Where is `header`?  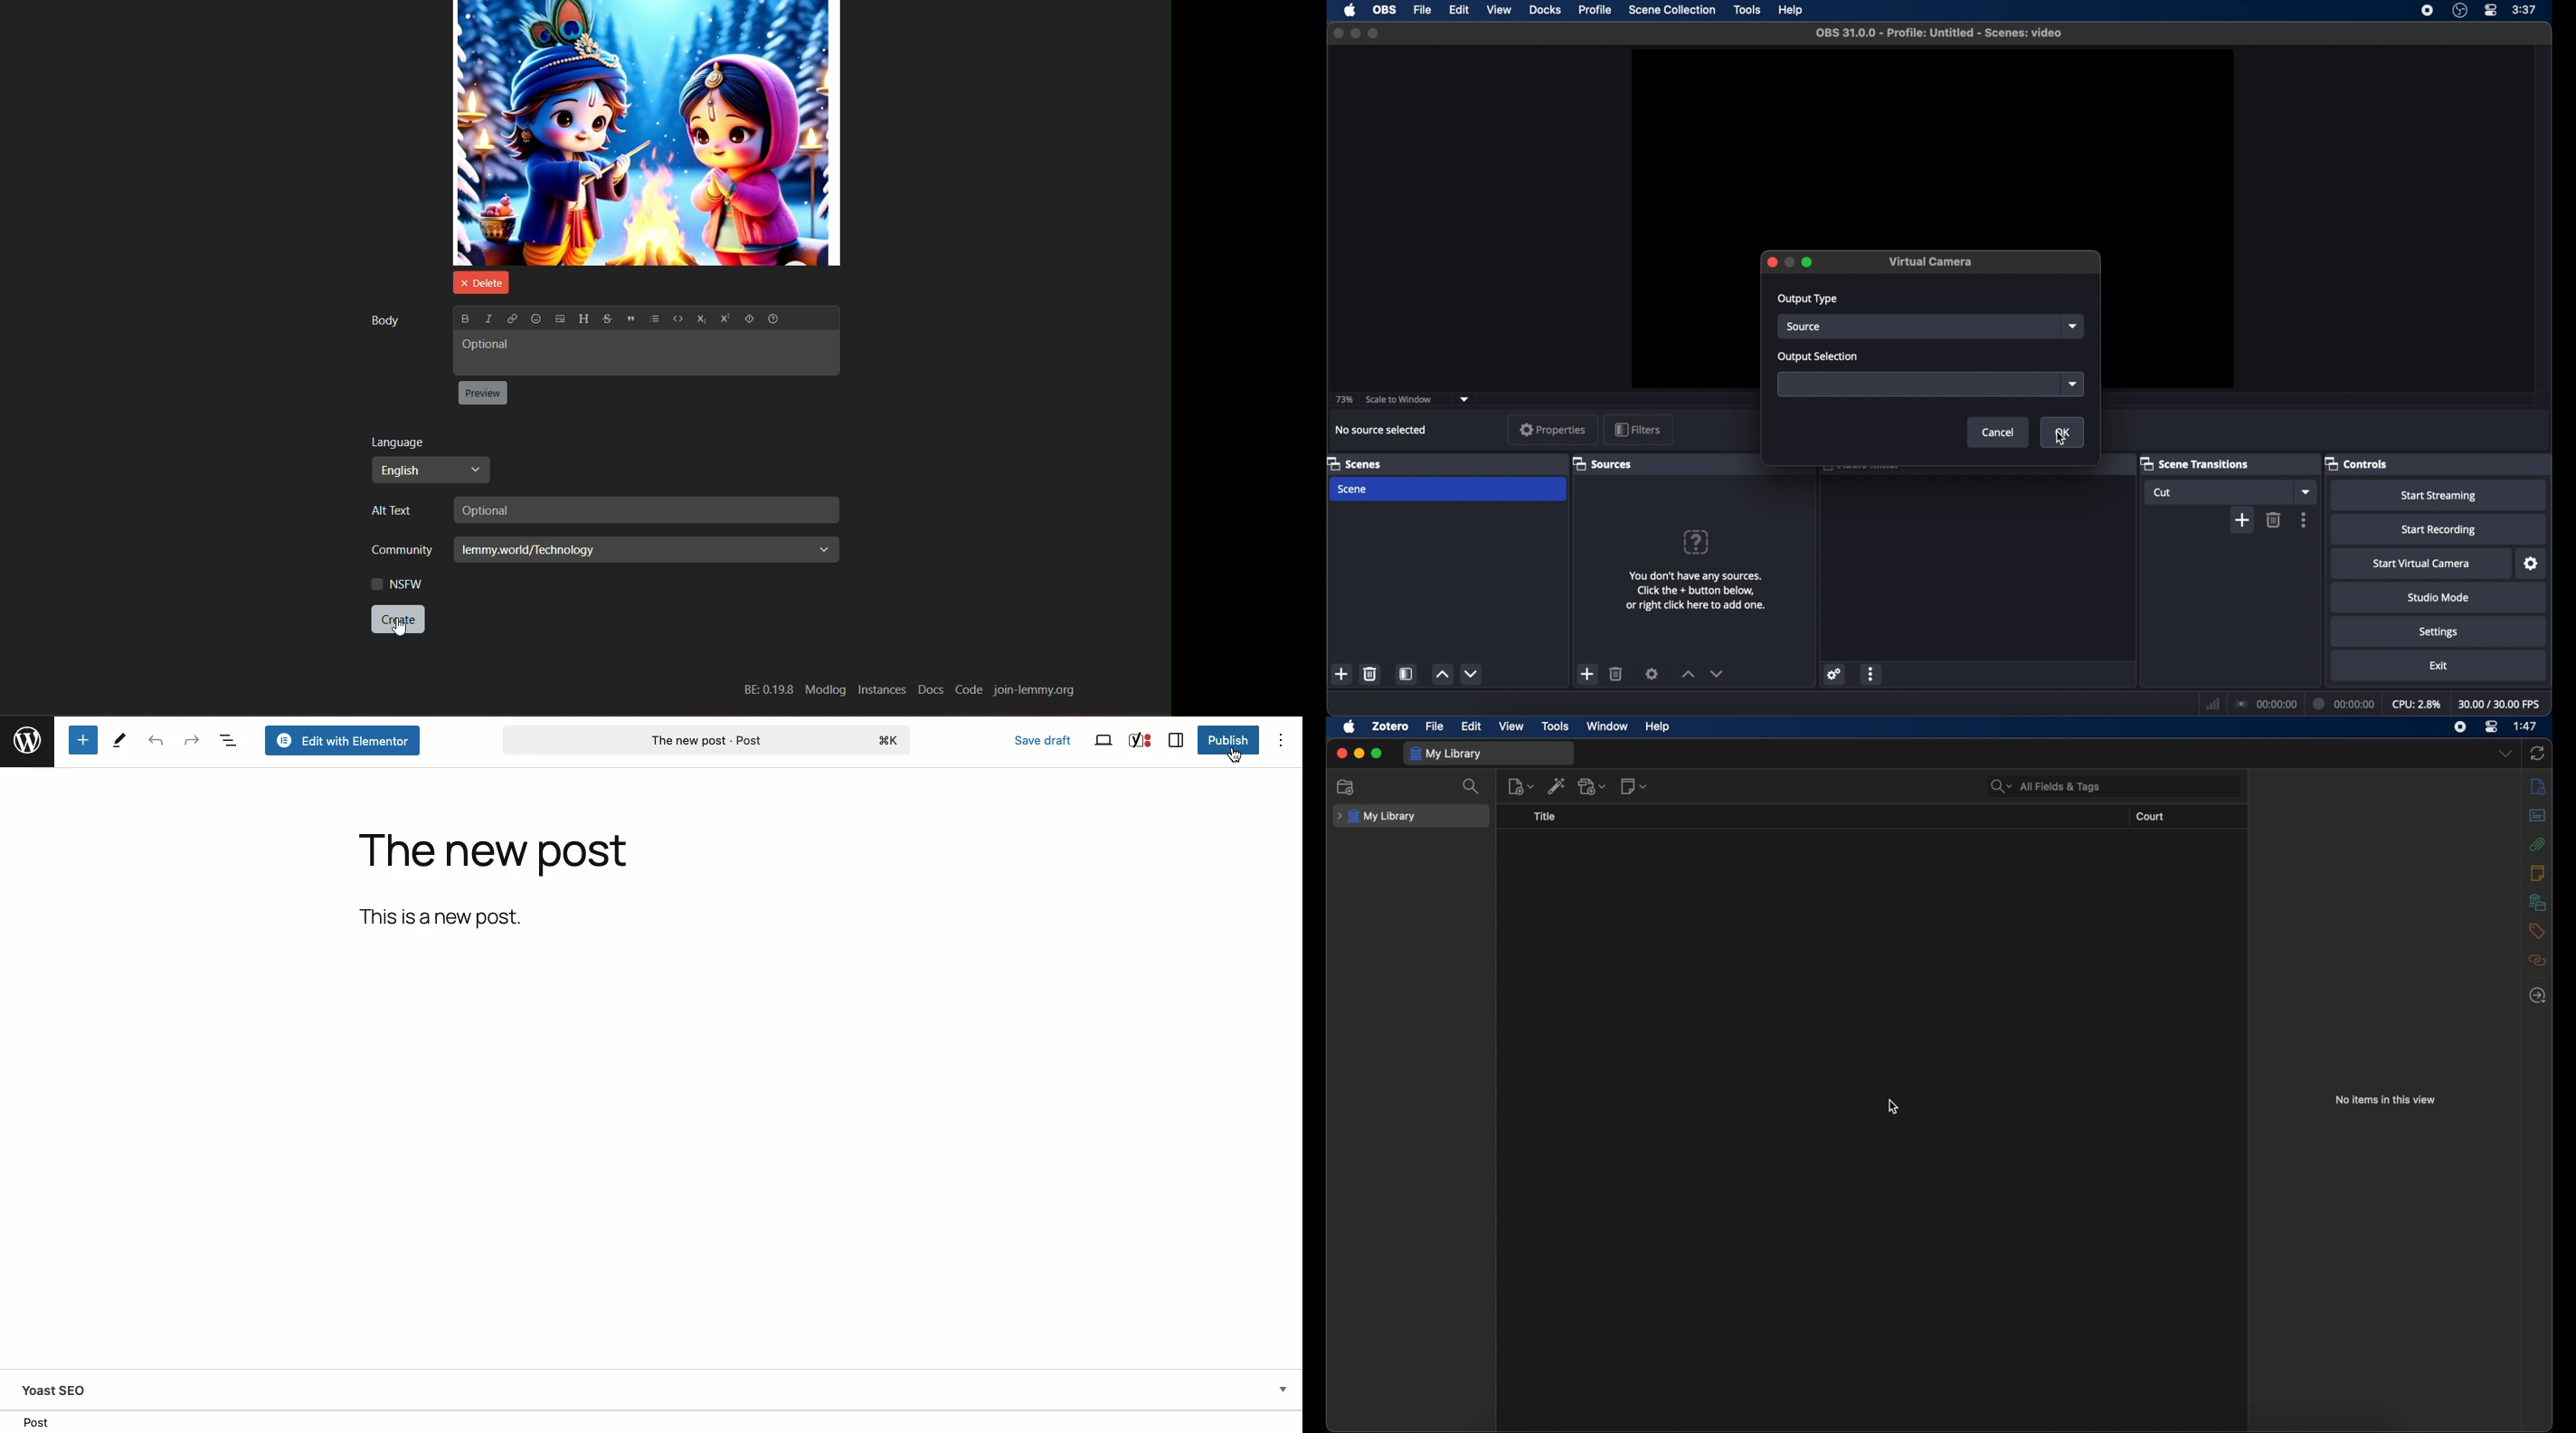
header is located at coordinates (584, 319).